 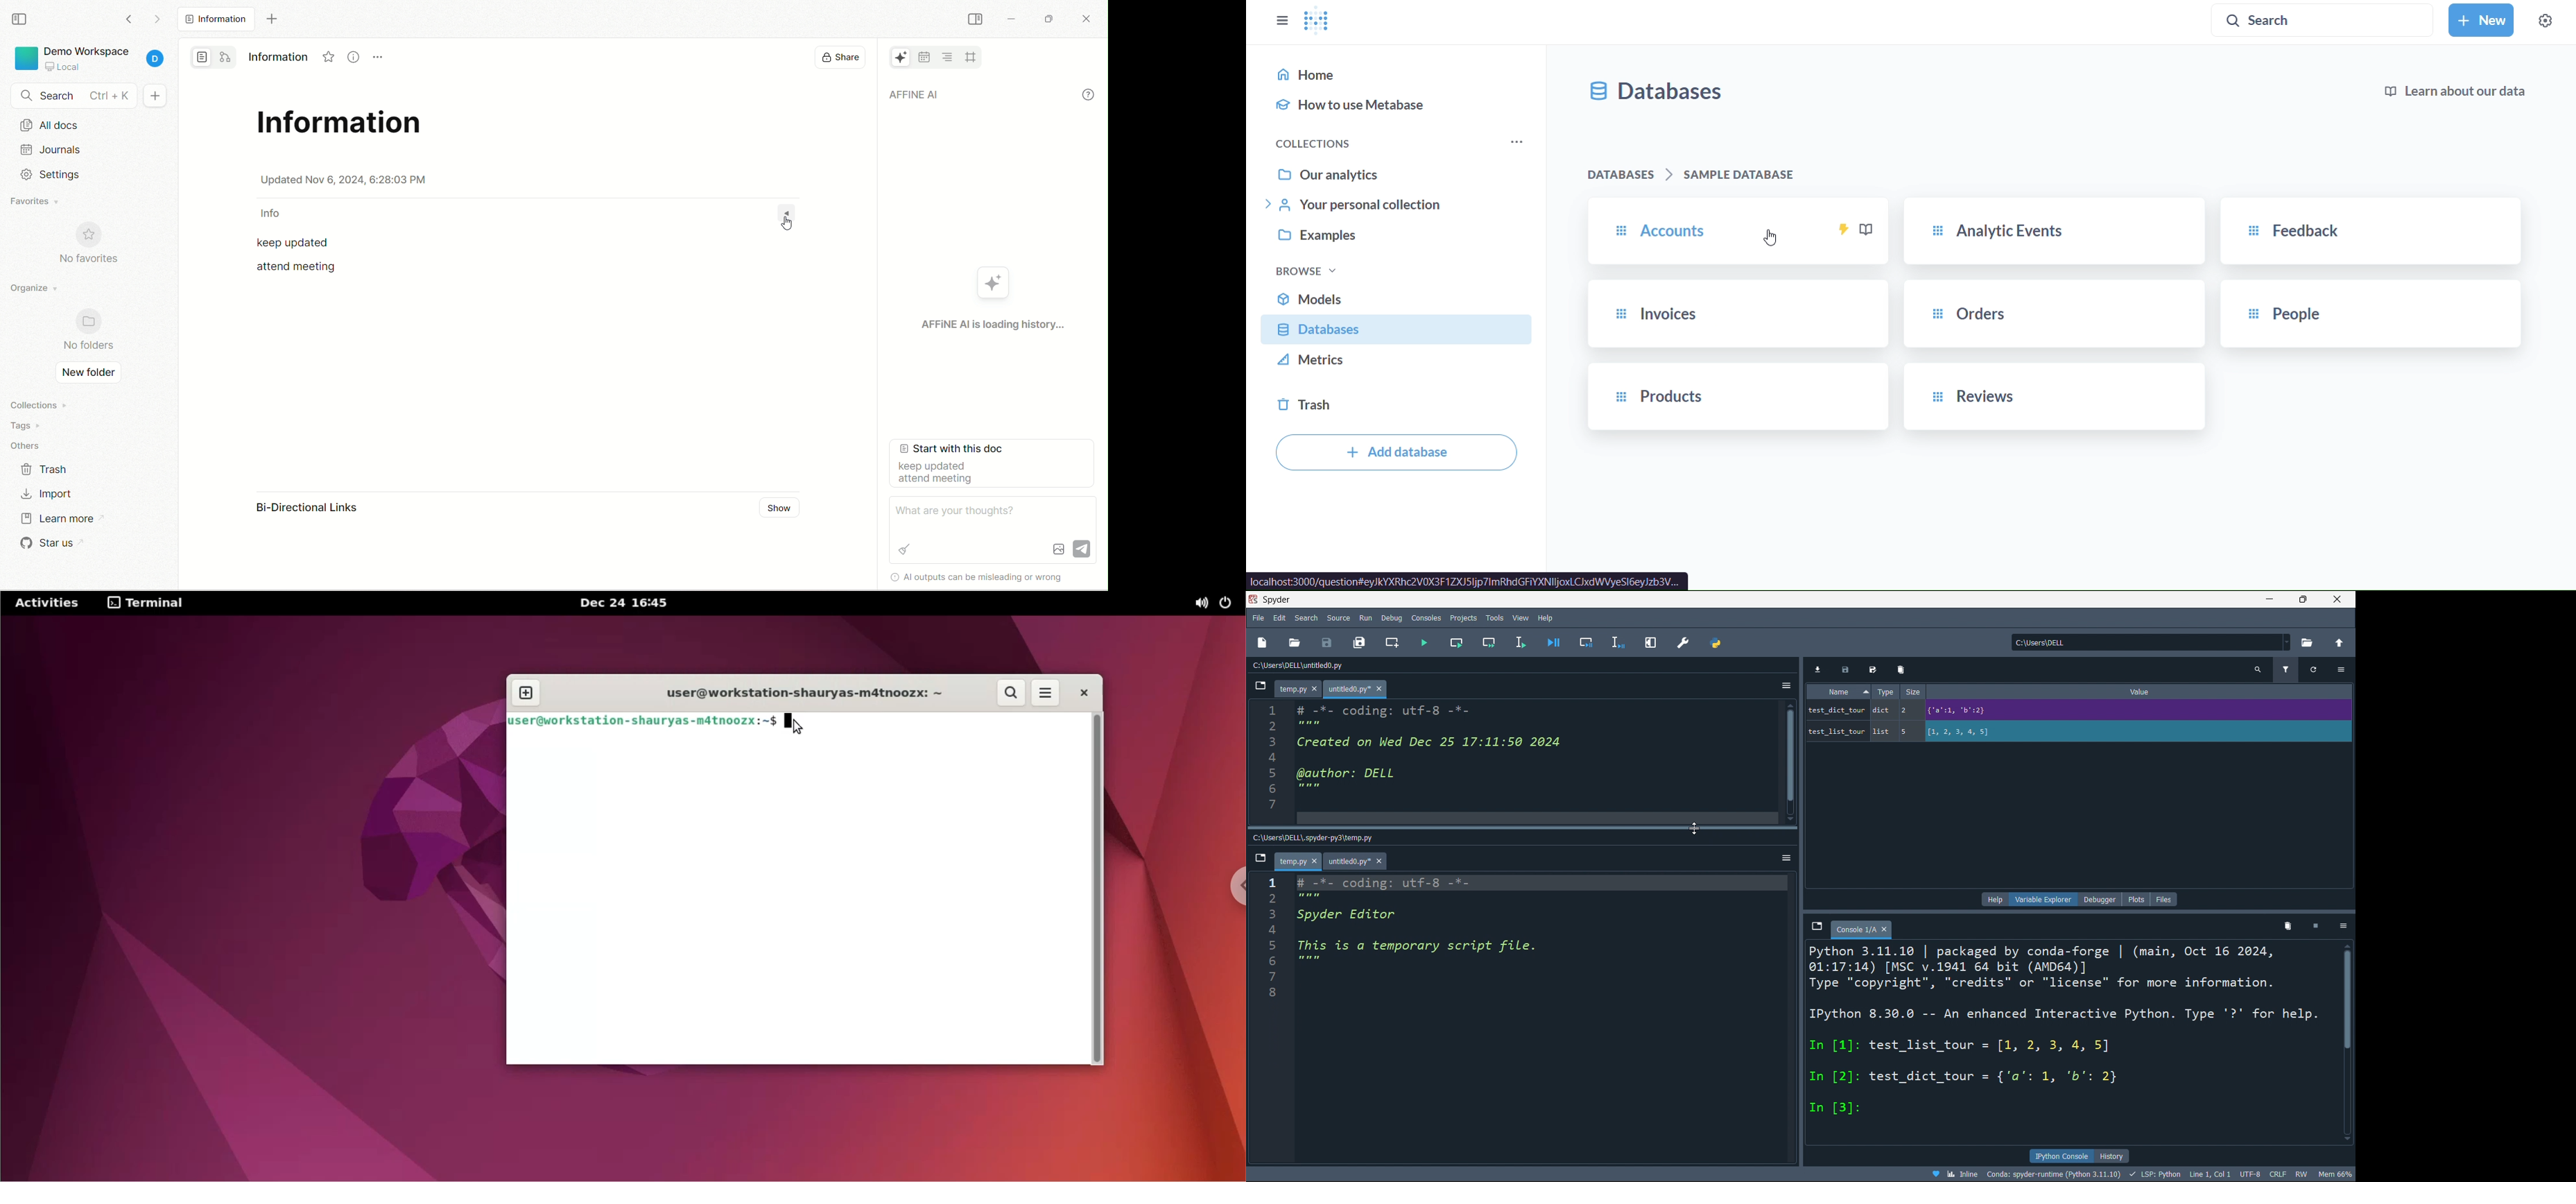 I want to click on Al outputs can be misleading or wrong, so click(x=979, y=578).